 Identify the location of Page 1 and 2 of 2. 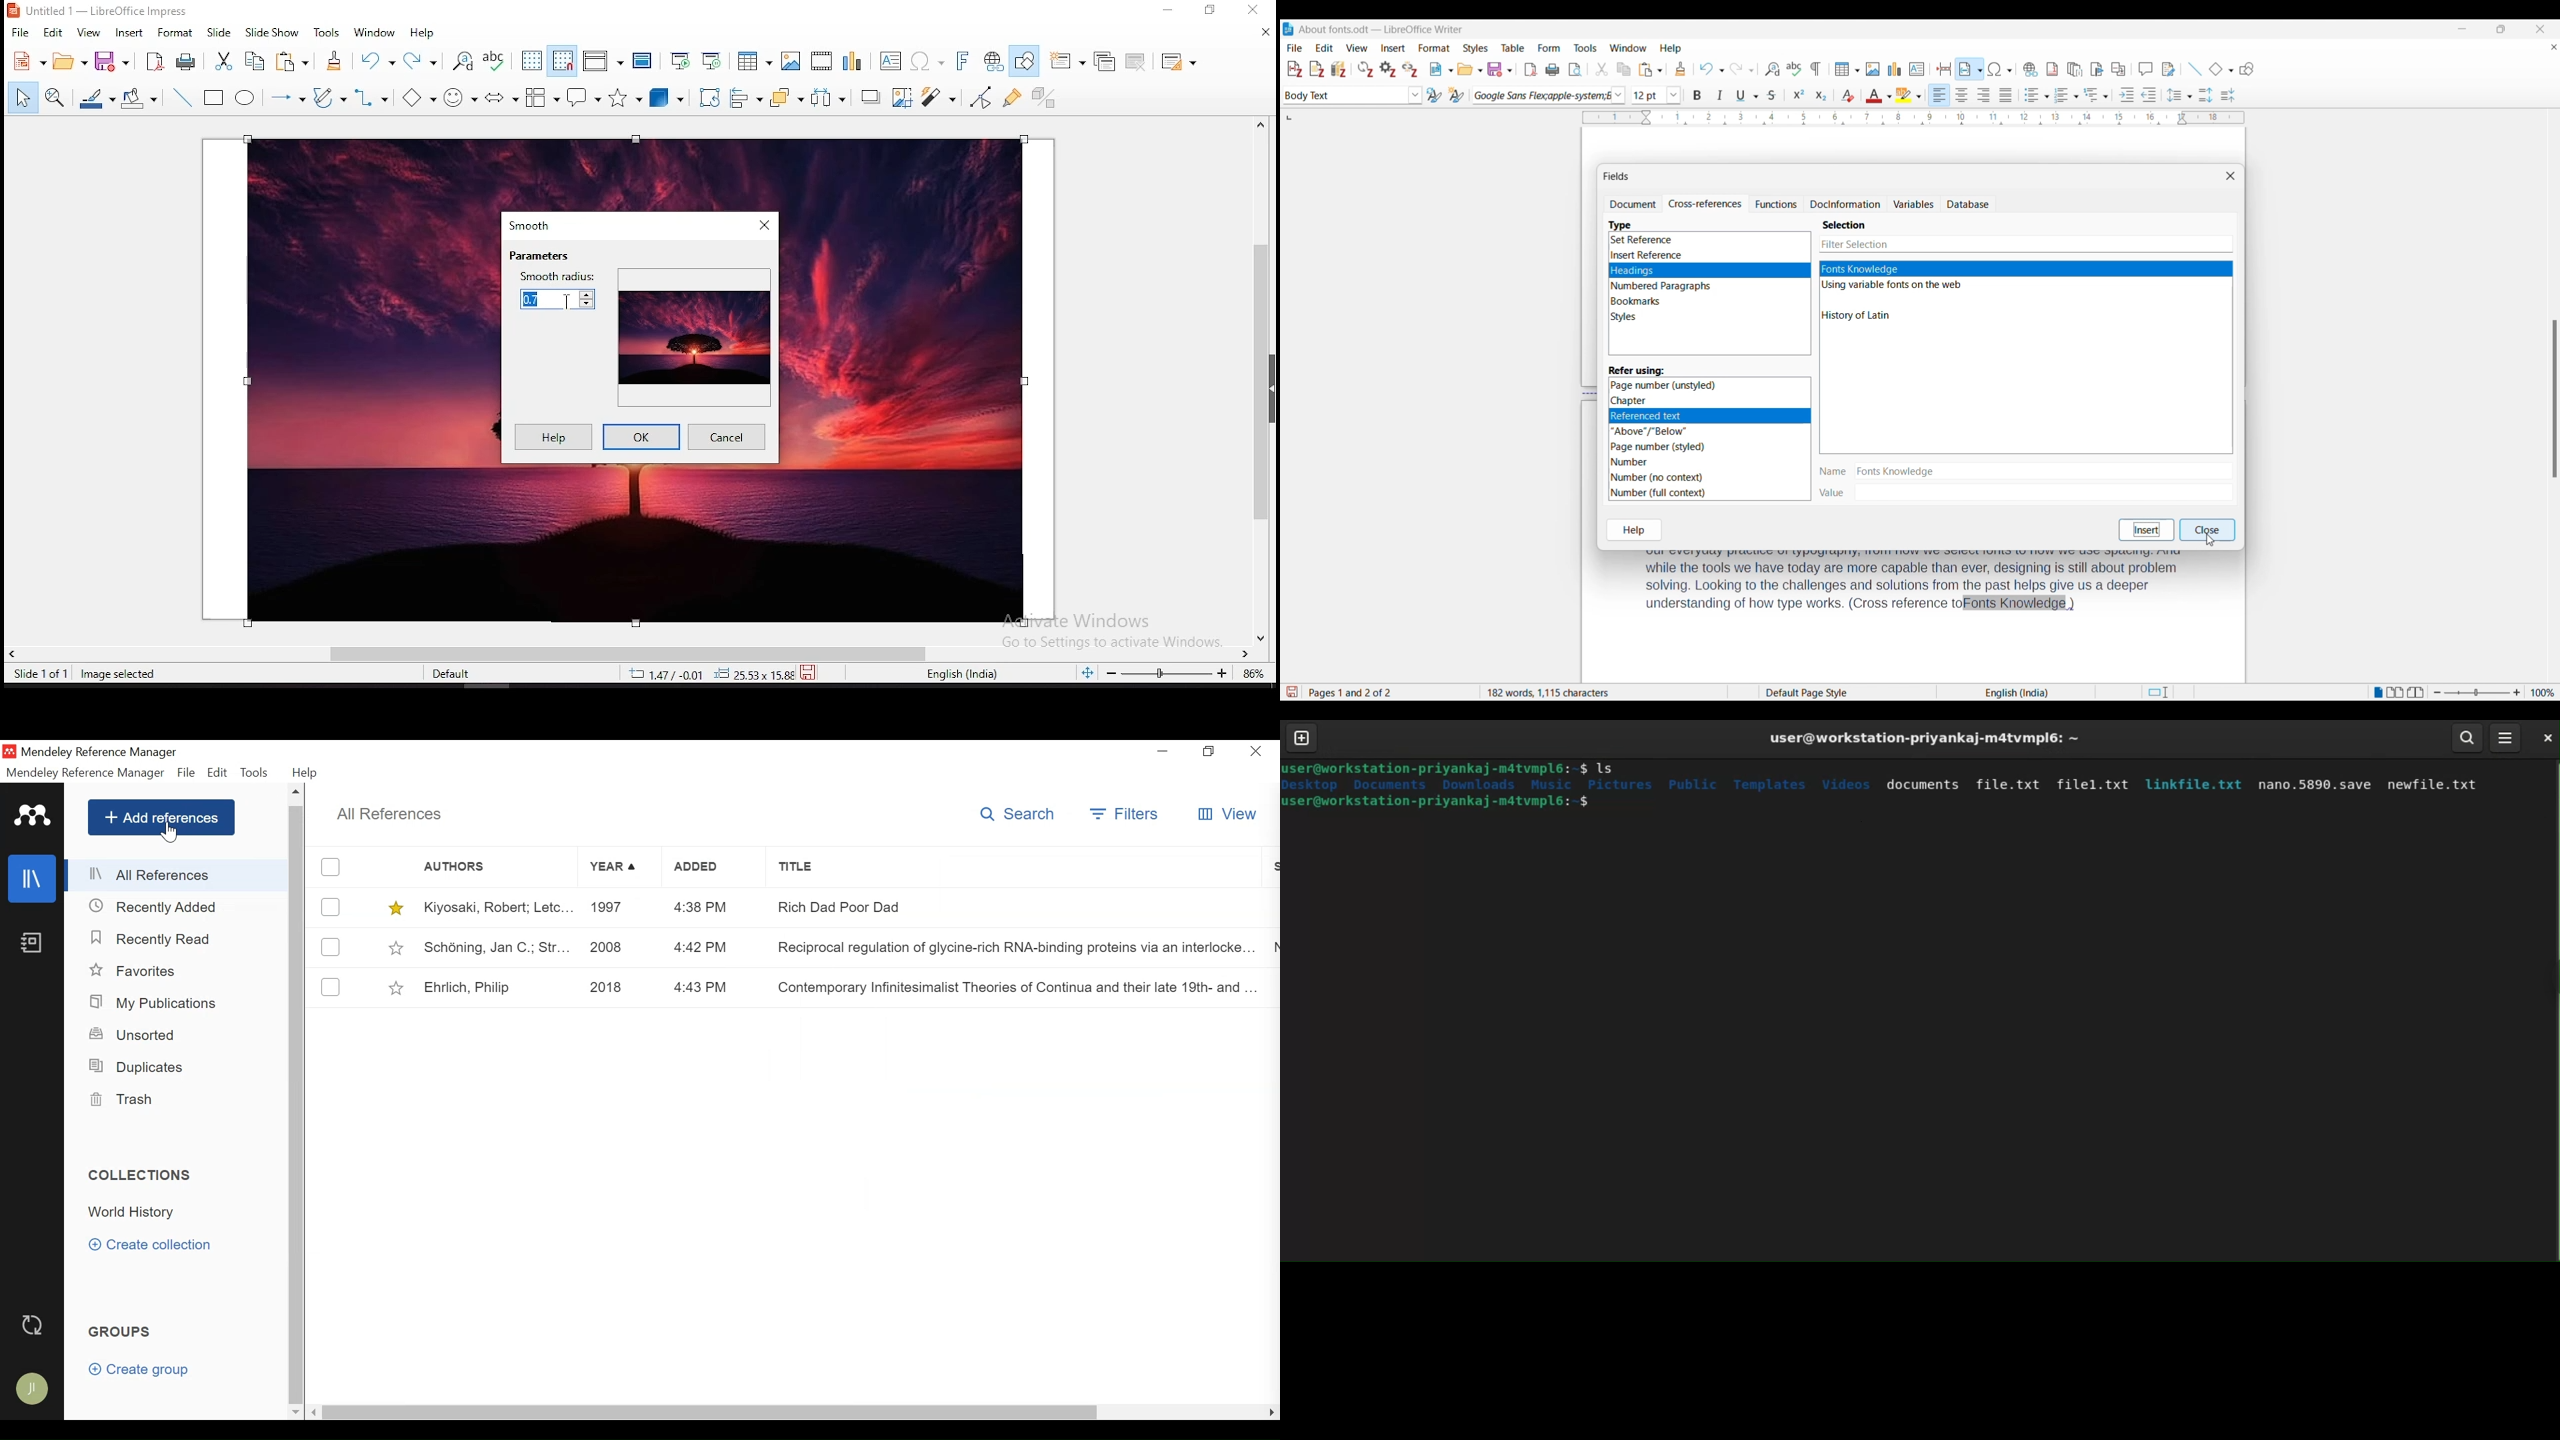
(1357, 691).